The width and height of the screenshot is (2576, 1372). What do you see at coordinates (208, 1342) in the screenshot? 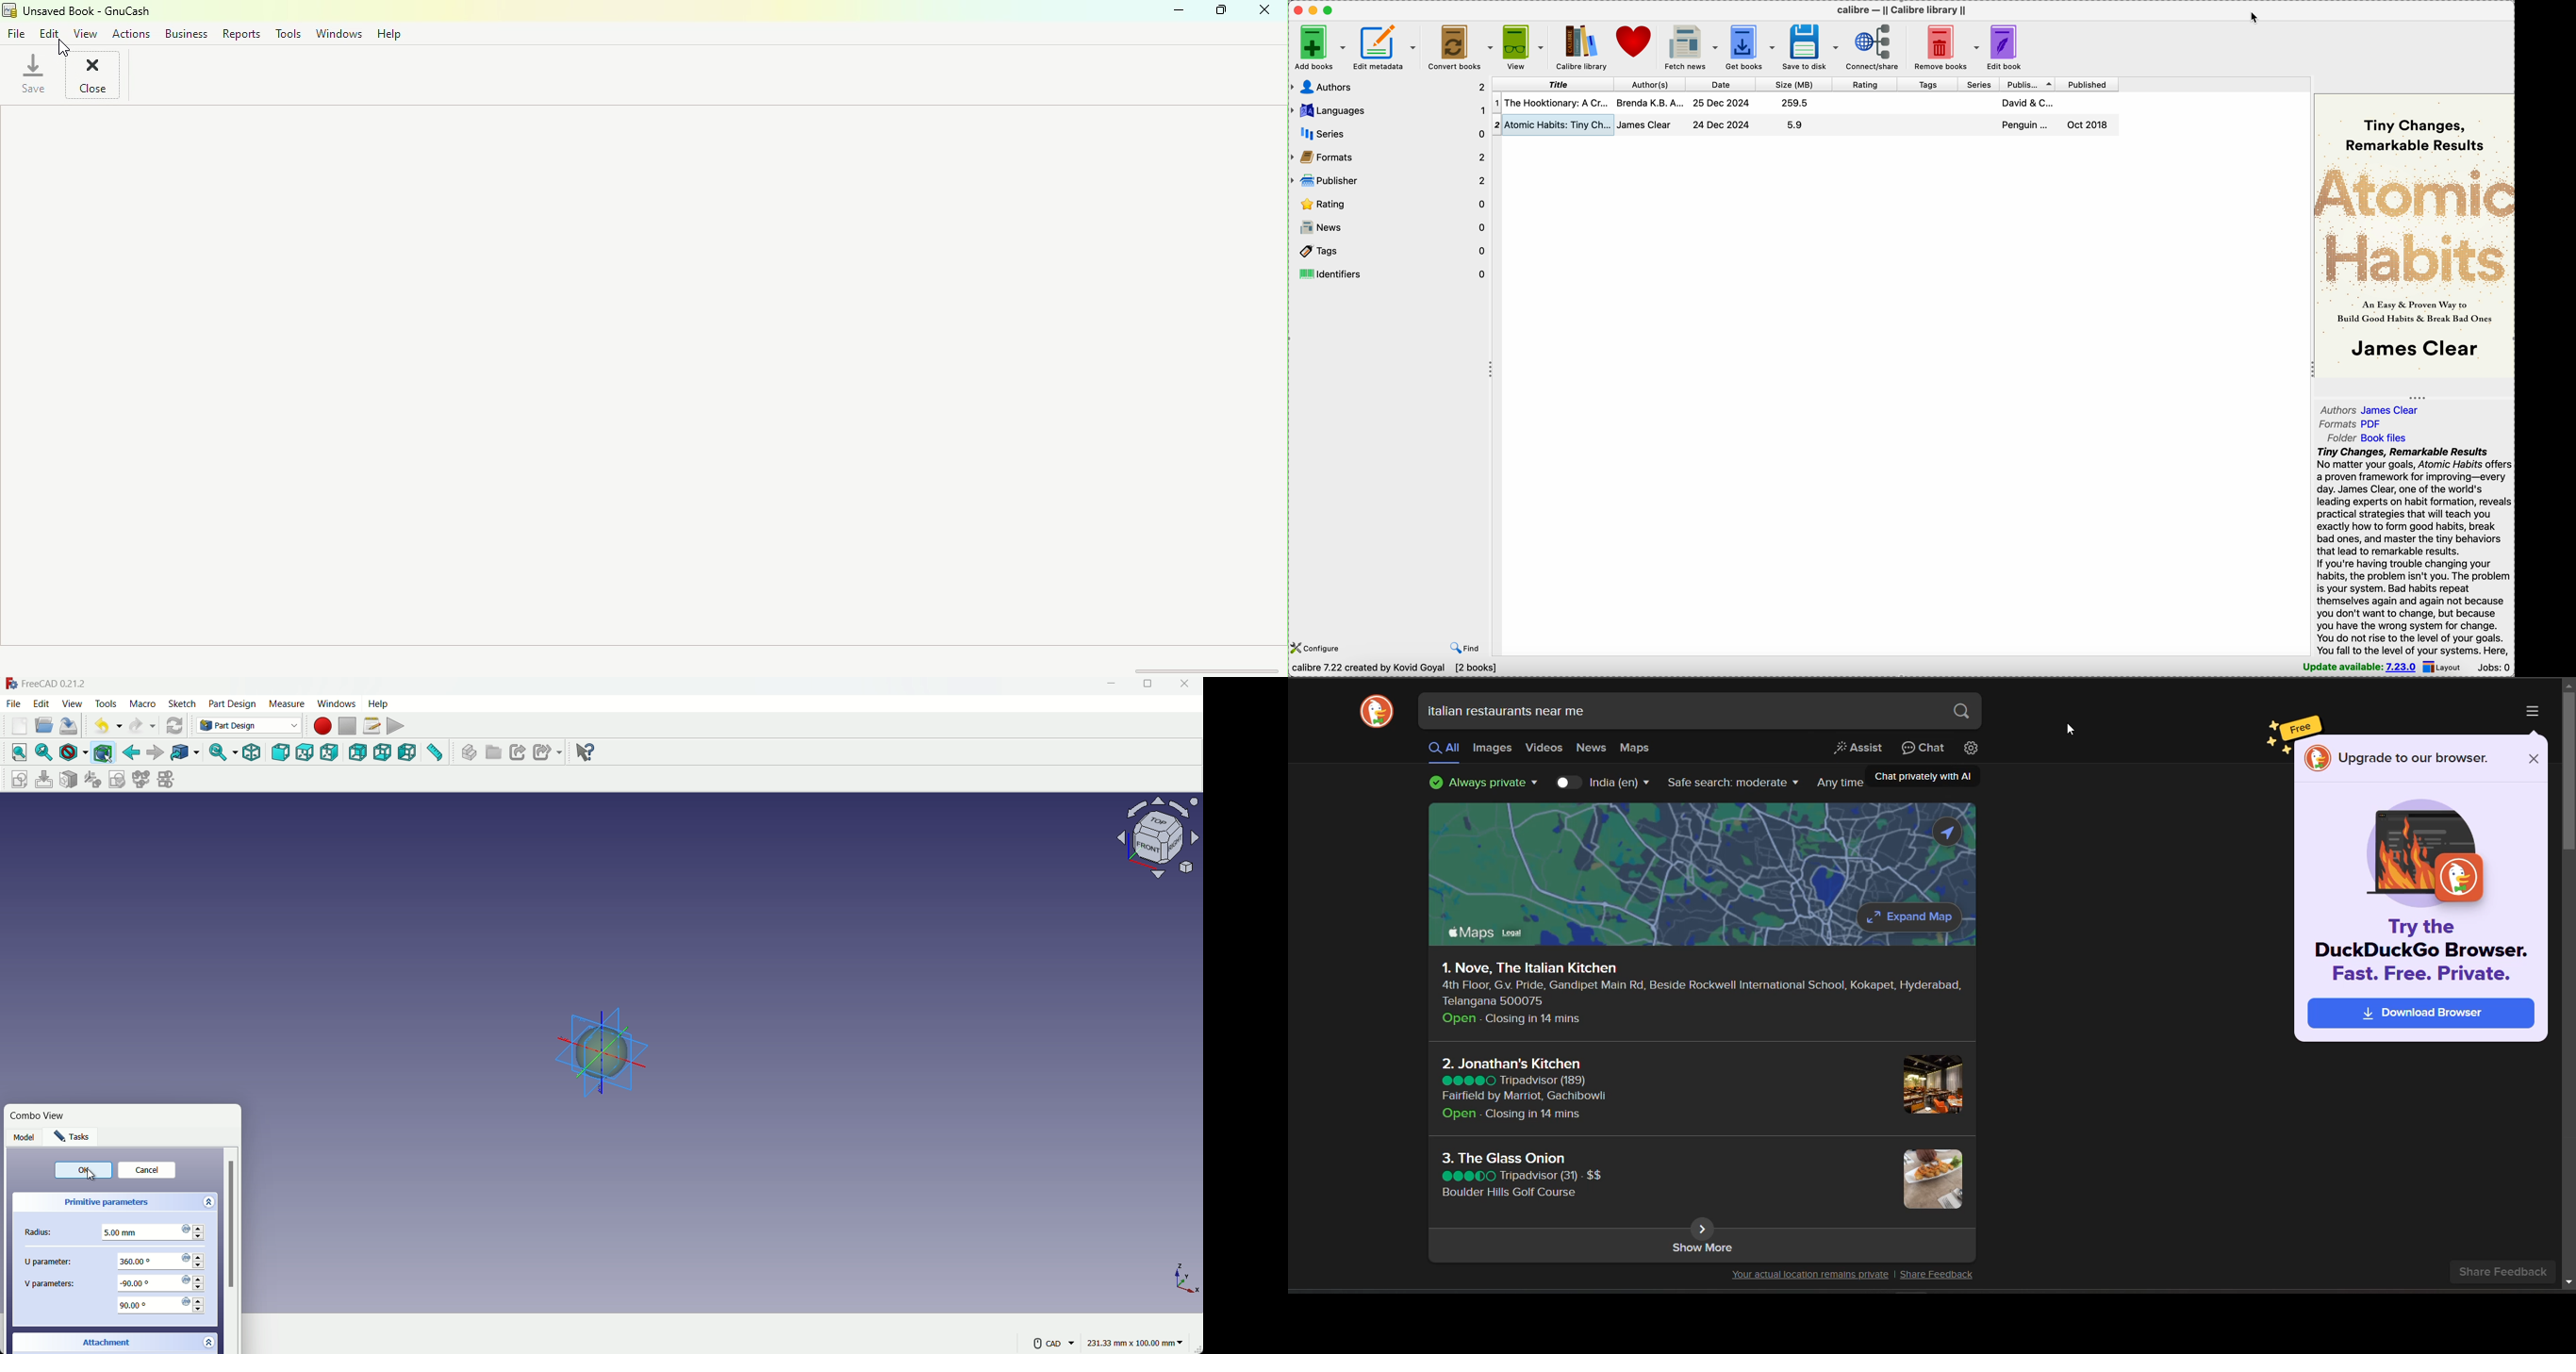
I see `expand/collapse` at bounding box center [208, 1342].